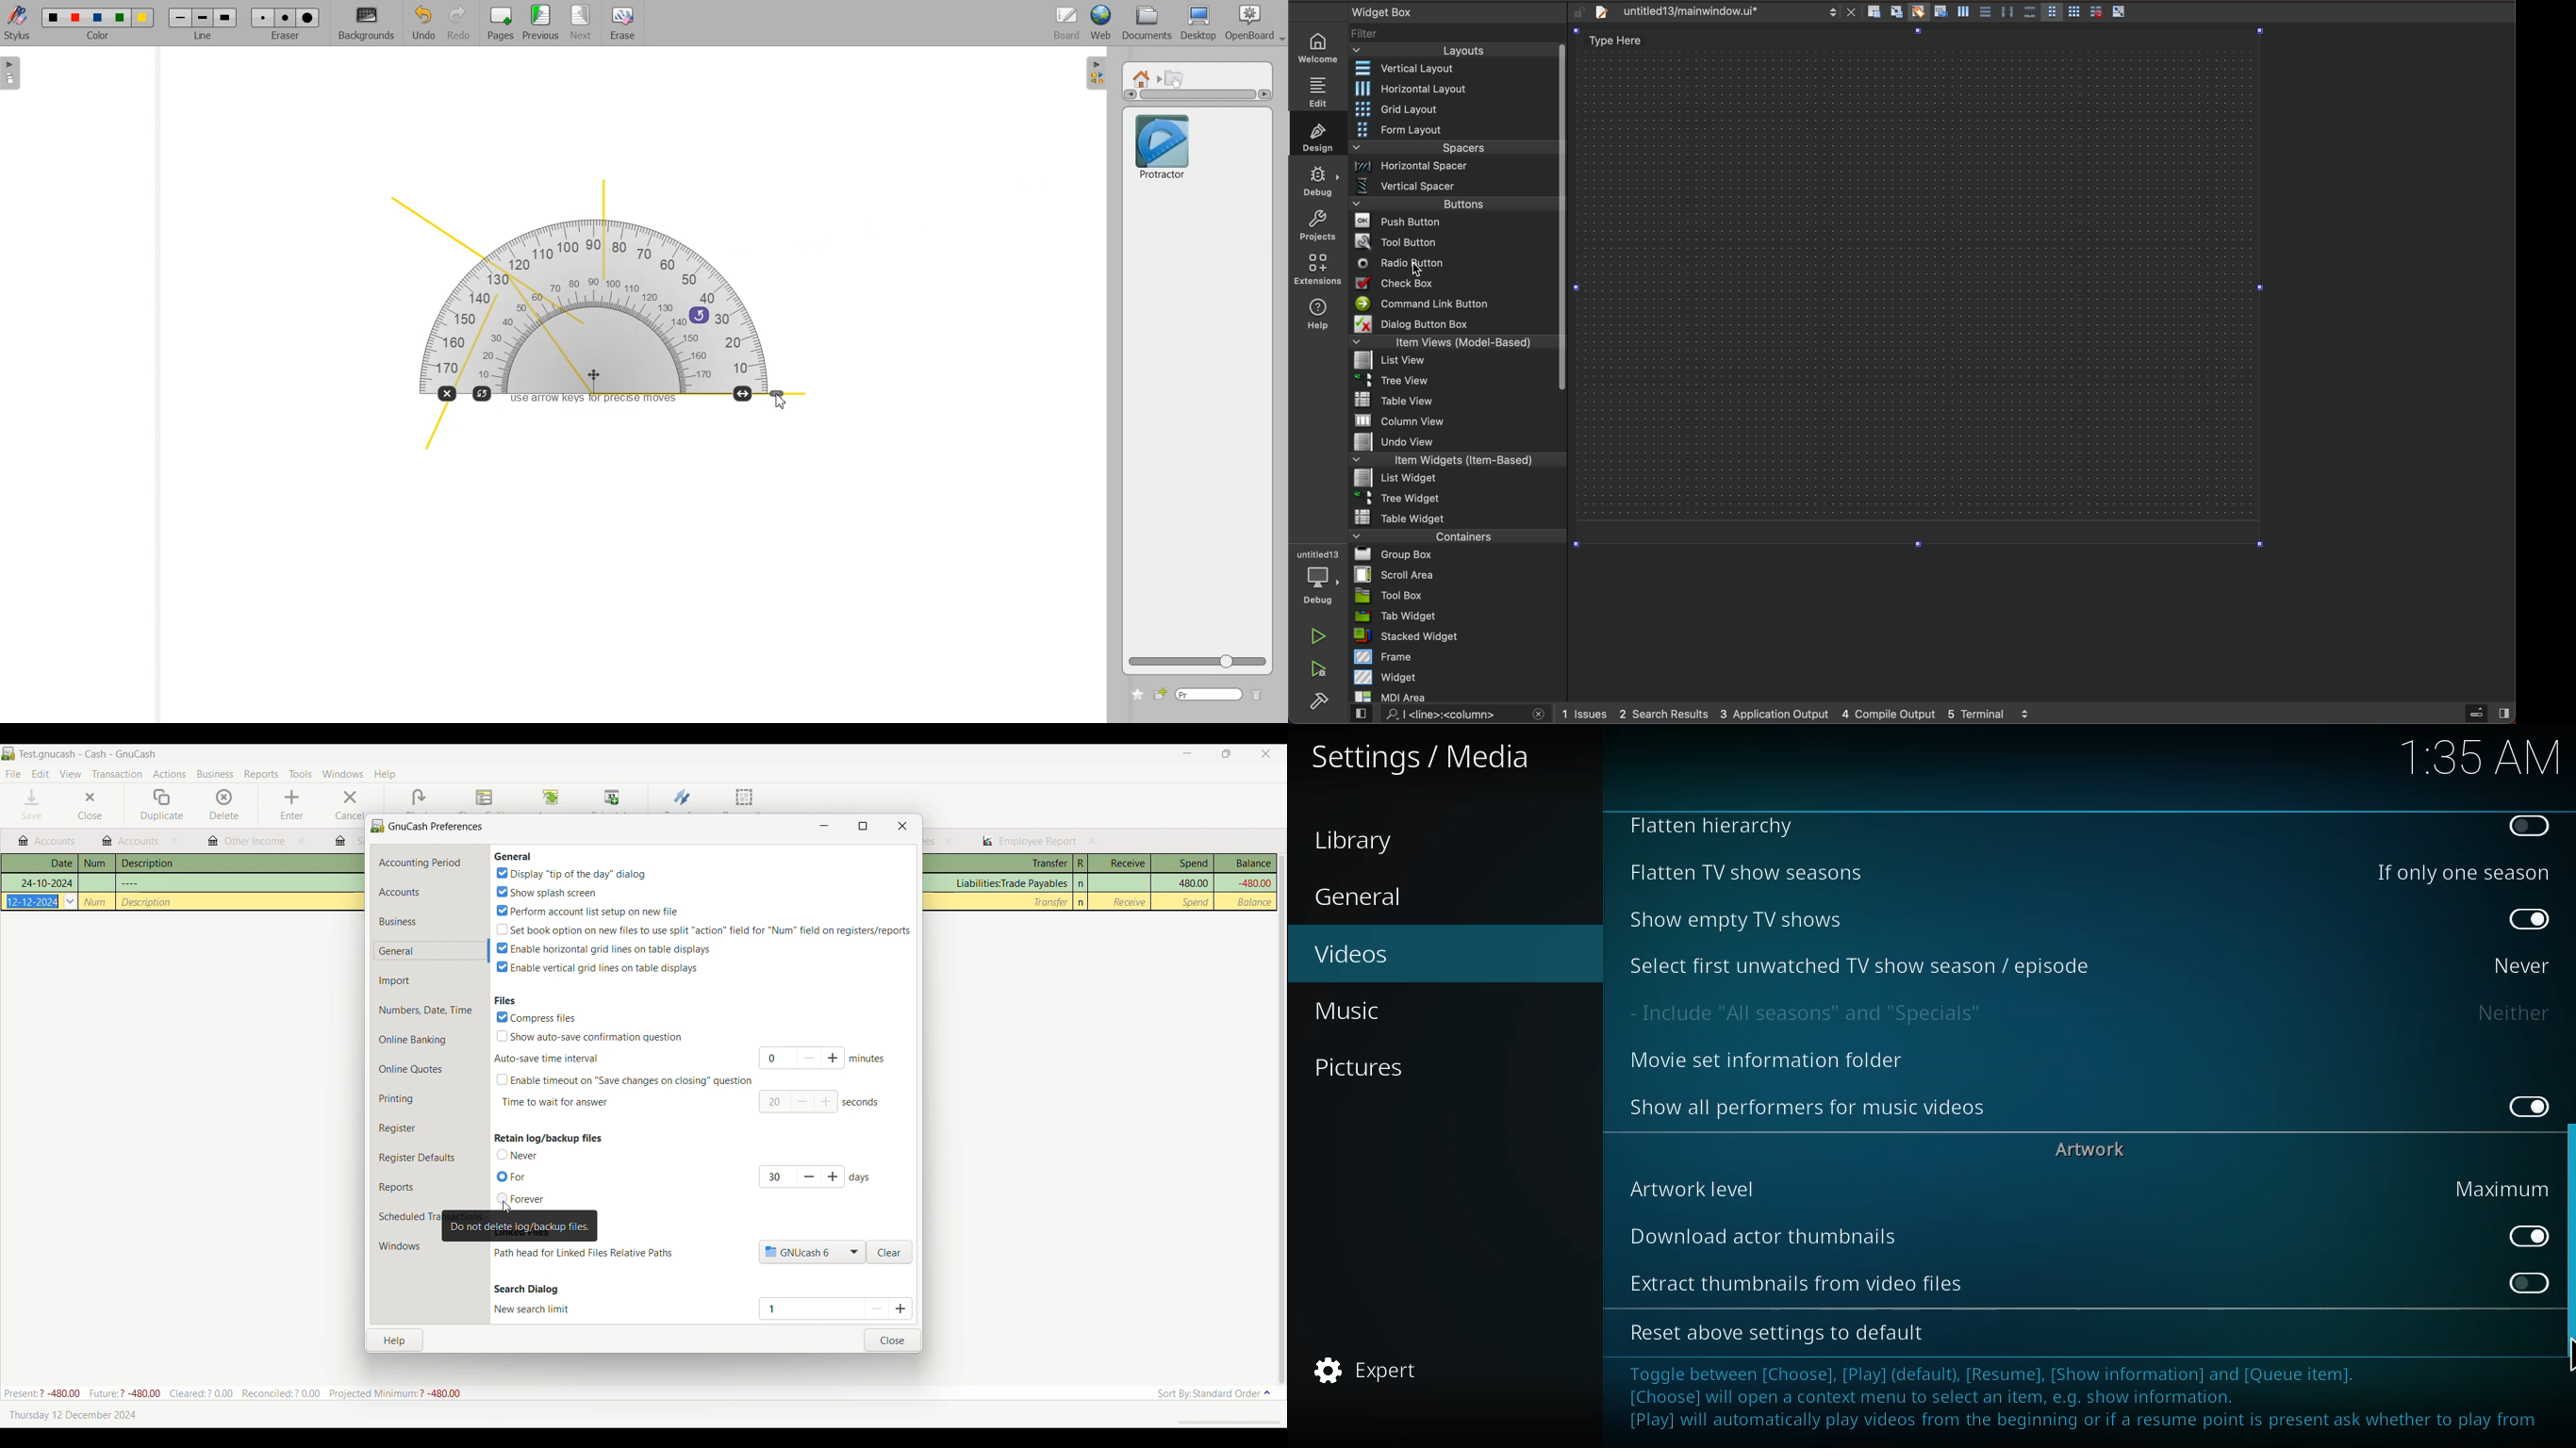  What do you see at coordinates (32, 804) in the screenshot?
I see `Save` at bounding box center [32, 804].